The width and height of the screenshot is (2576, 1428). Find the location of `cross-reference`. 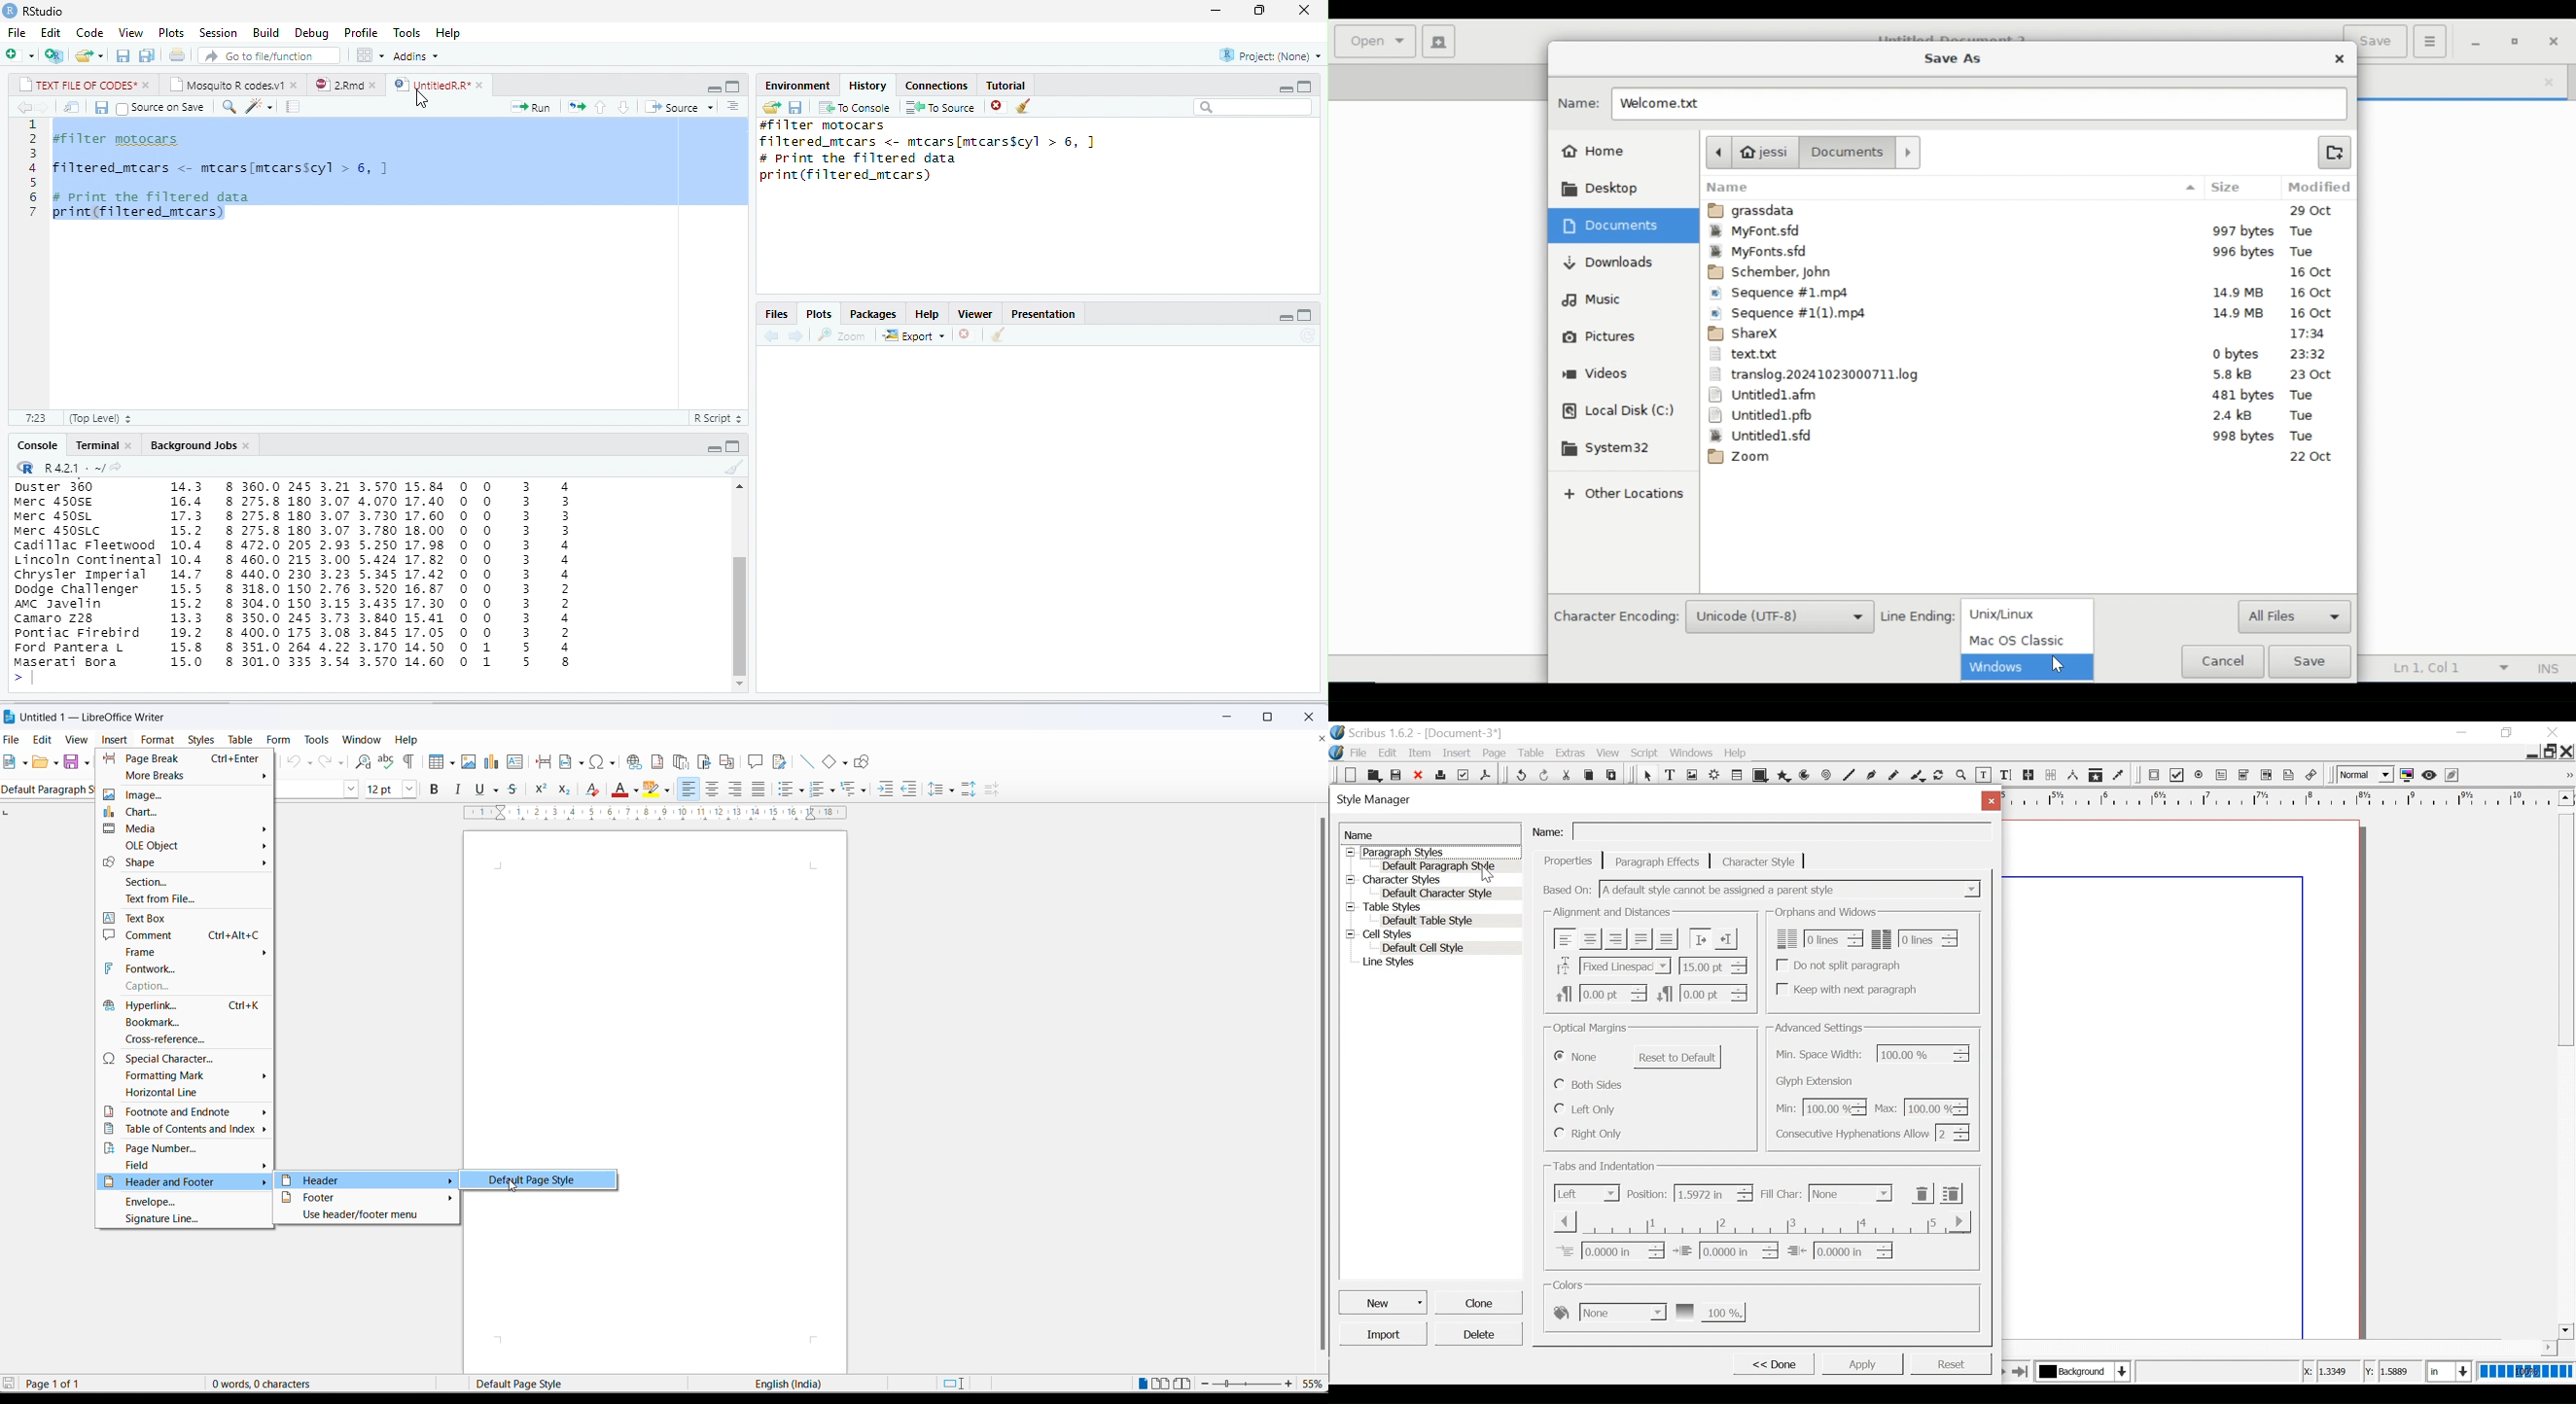

cross-reference is located at coordinates (184, 1039).